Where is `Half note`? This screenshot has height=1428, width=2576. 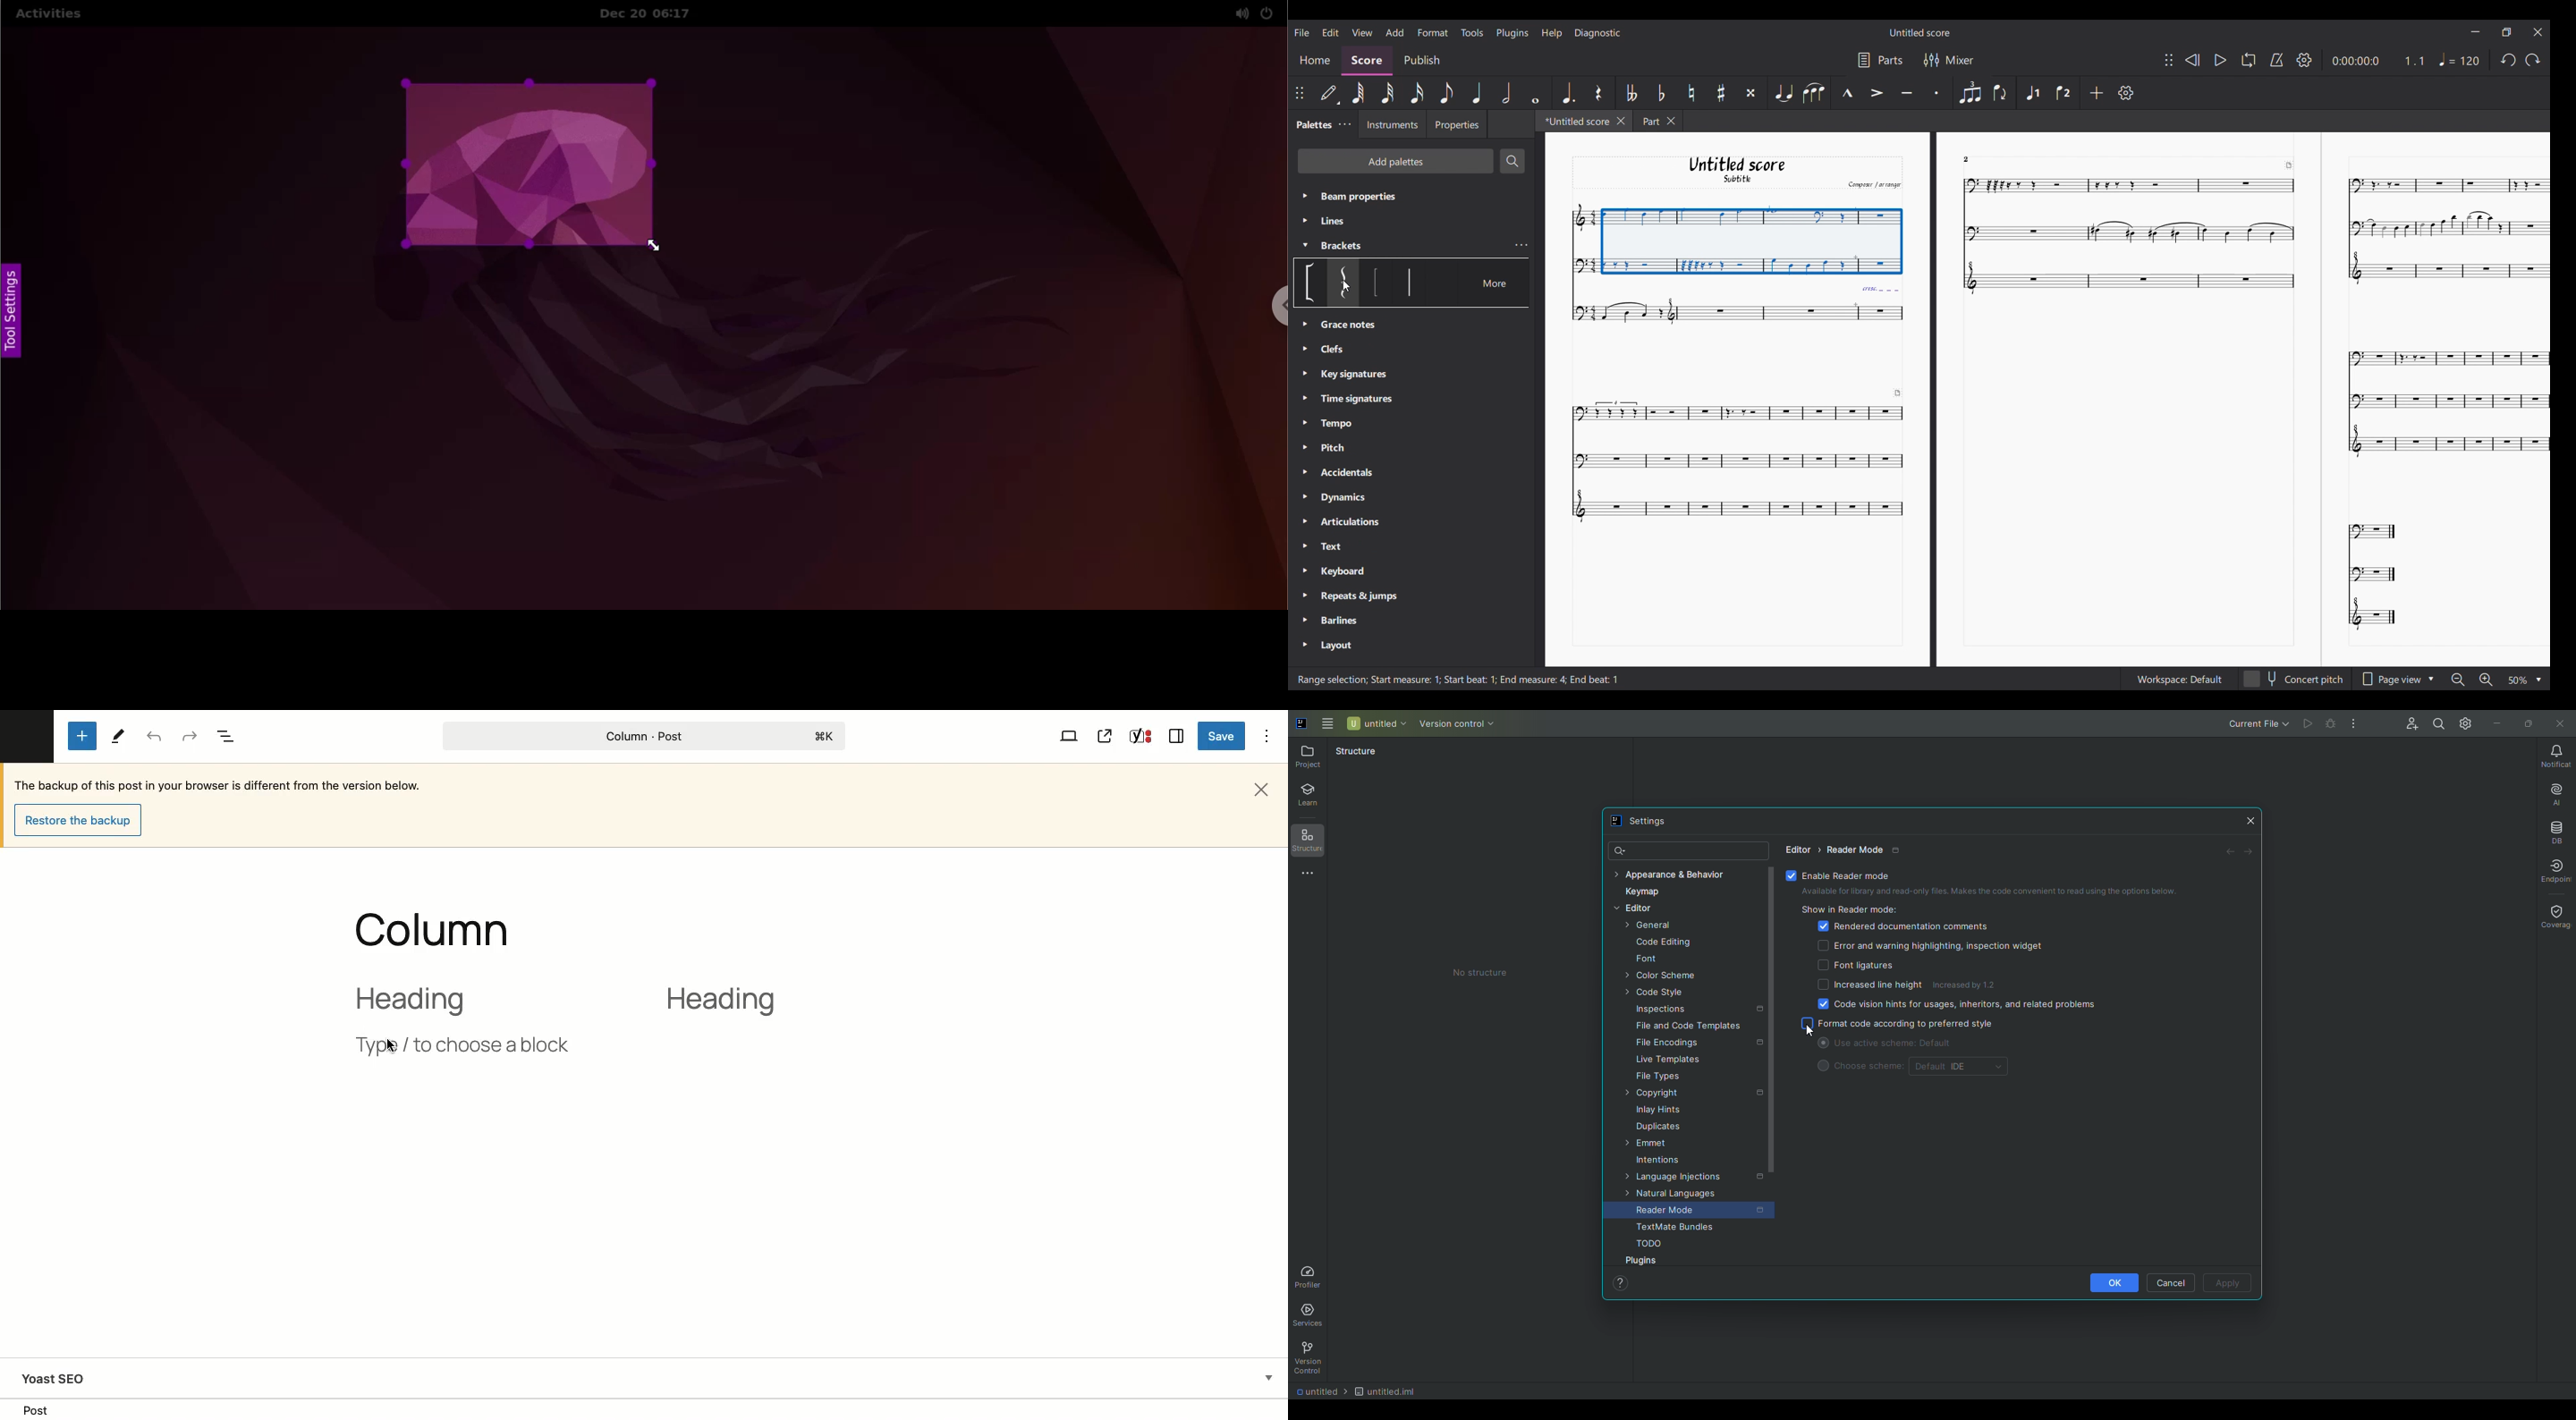
Half note is located at coordinates (1507, 93).